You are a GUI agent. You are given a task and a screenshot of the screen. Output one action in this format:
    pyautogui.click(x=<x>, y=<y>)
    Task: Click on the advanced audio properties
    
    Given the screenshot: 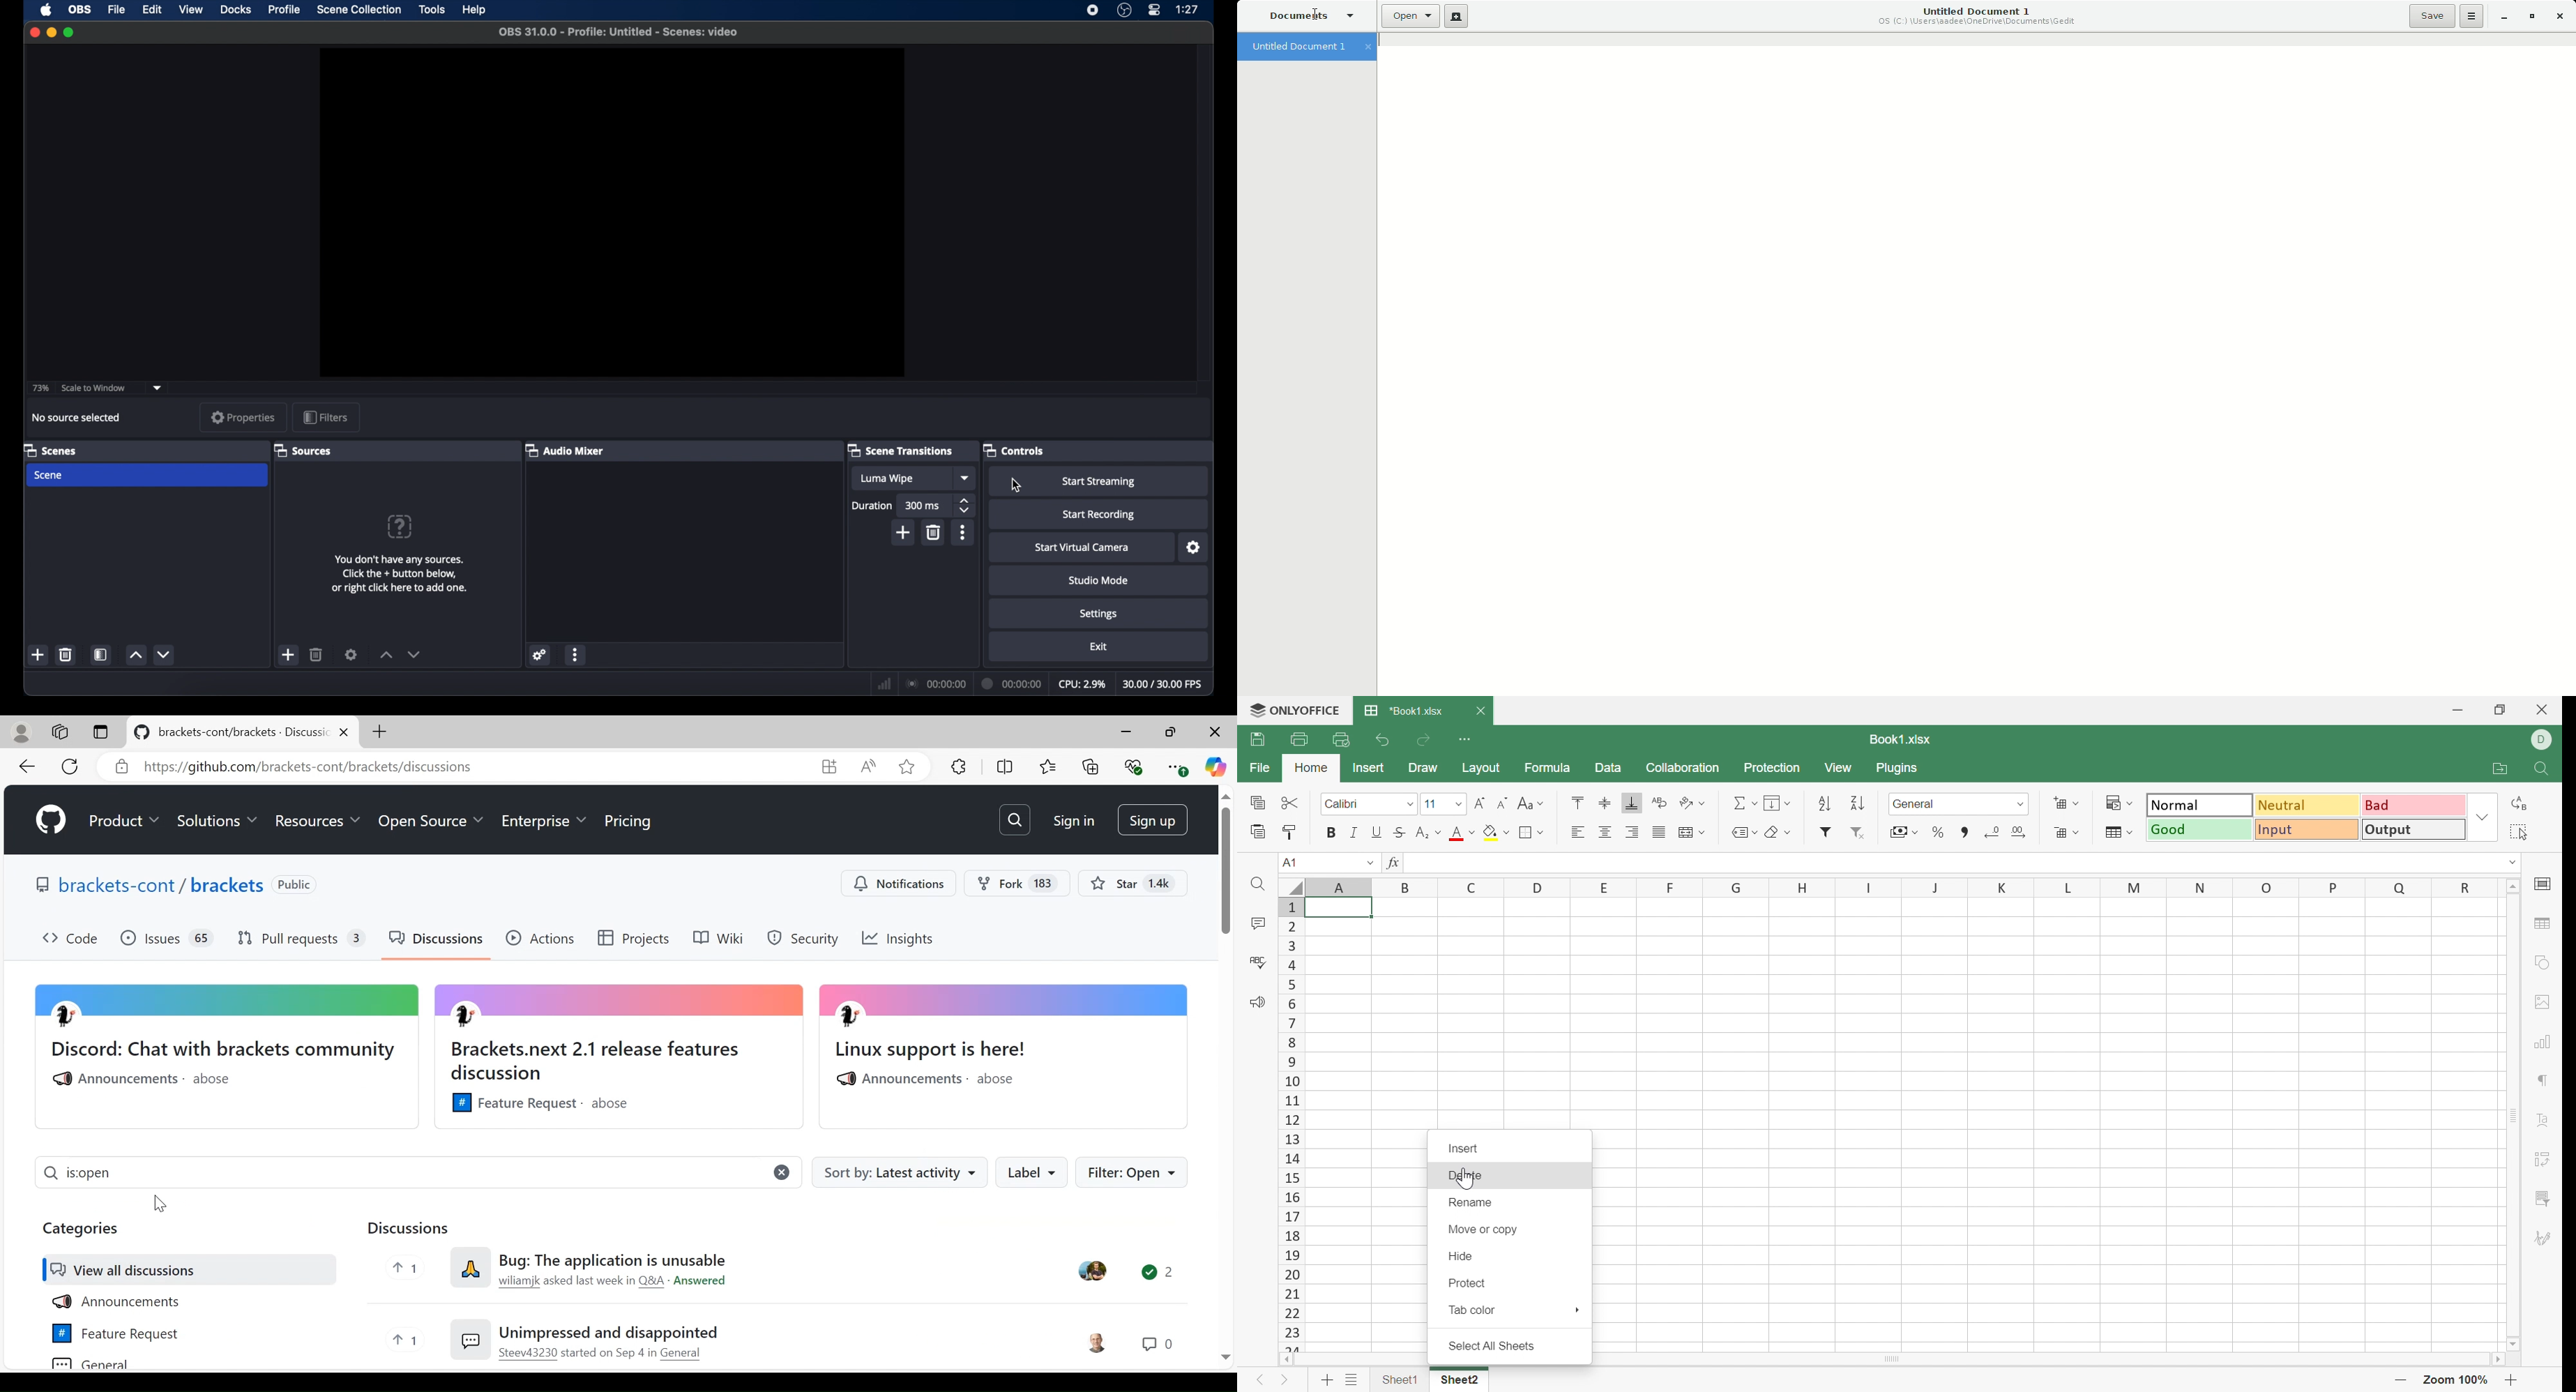 What is the action you would take?
    pyautogui.click(x=604, y=677)
    